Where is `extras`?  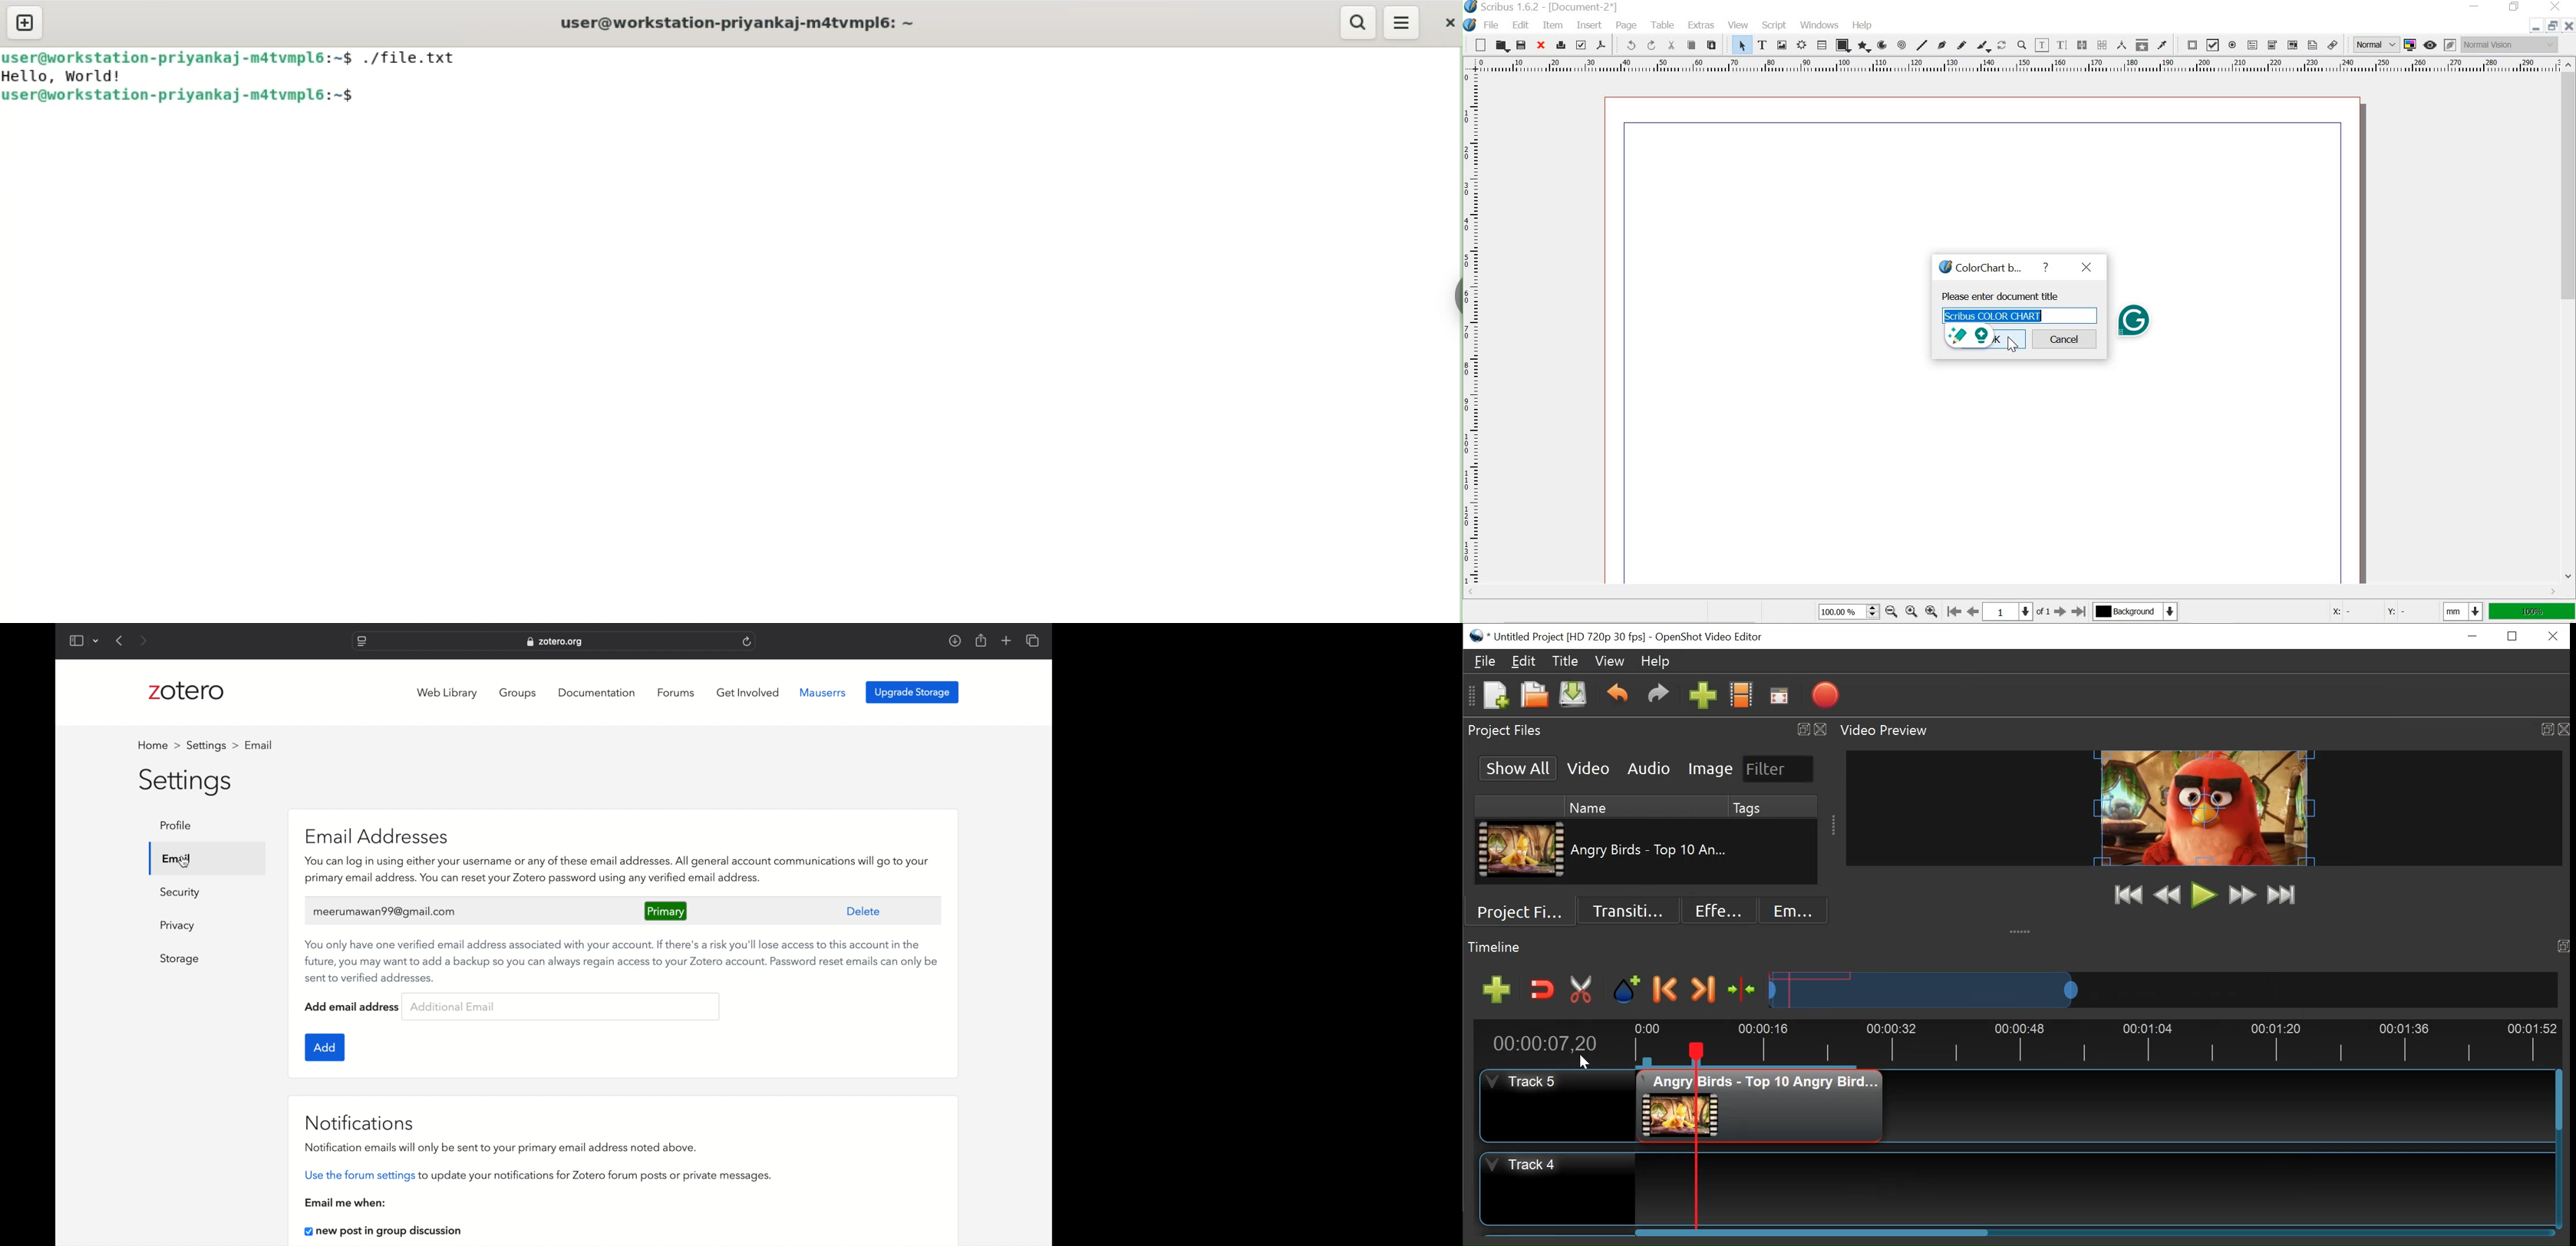
extras is located at coordinates (1703, 26).